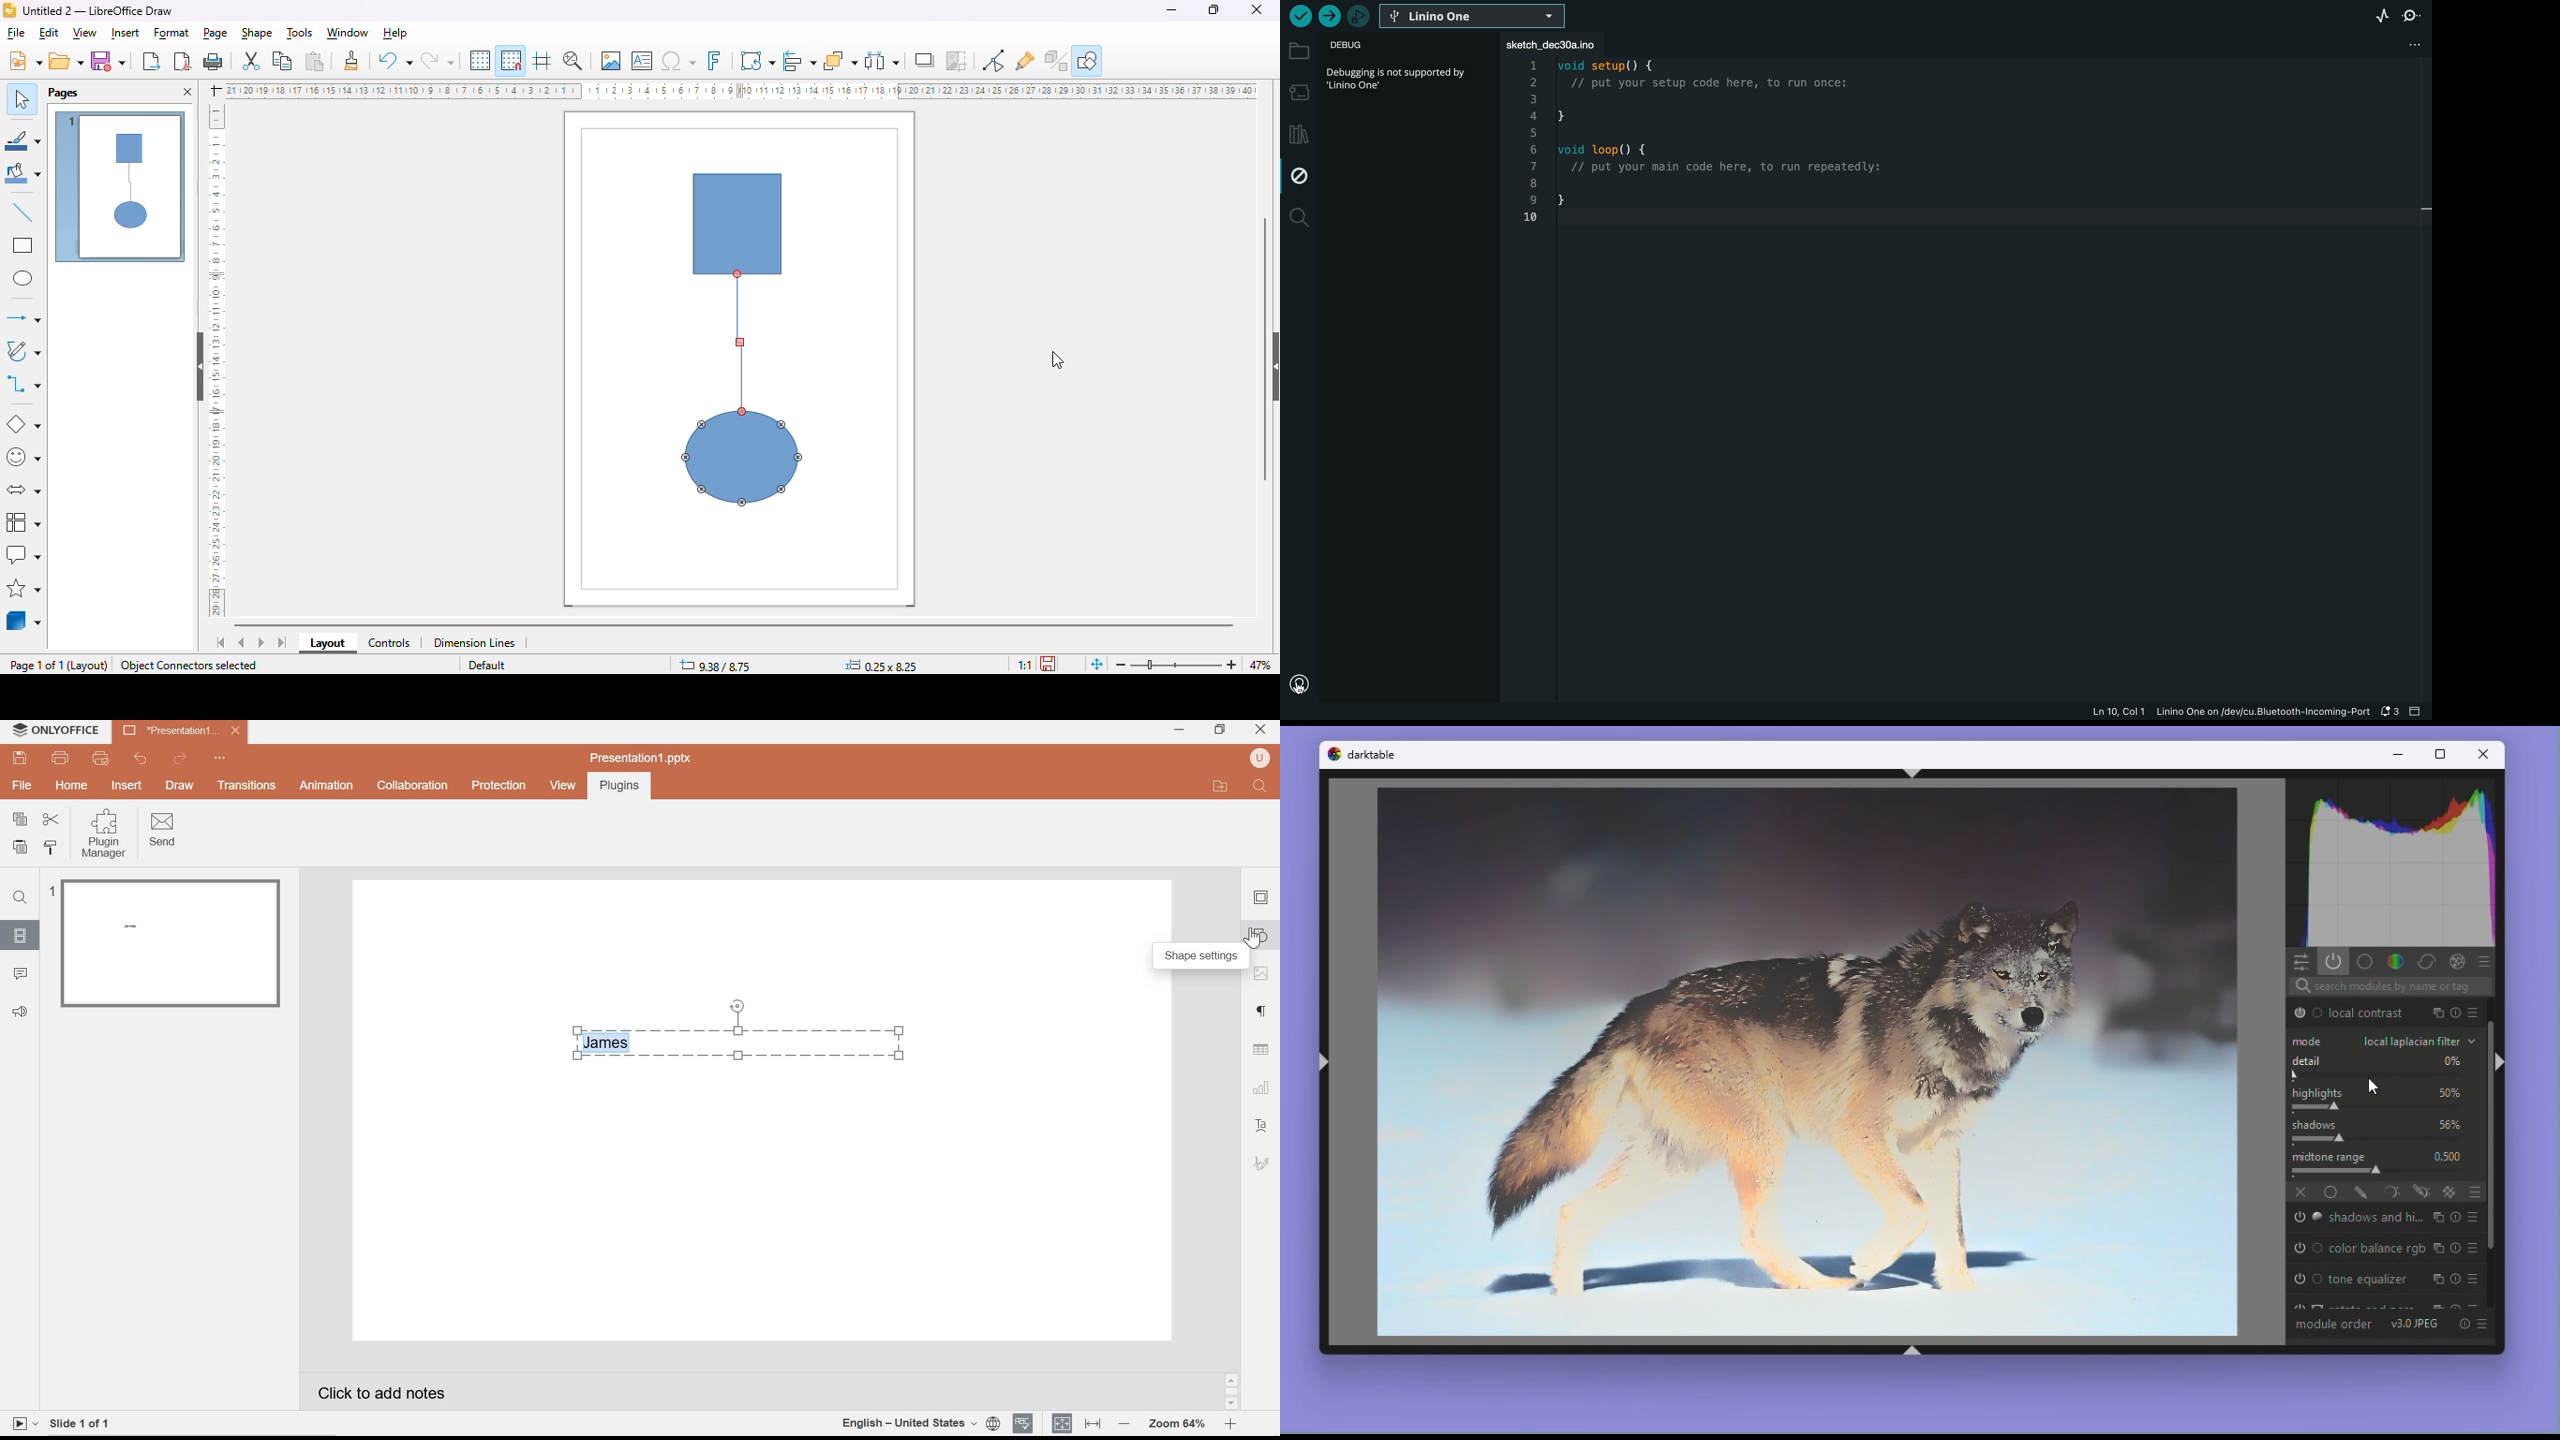 The image size is (2576, 1456). I want to click on 'tone equalizer' is switched off, so click(2304, 1281).